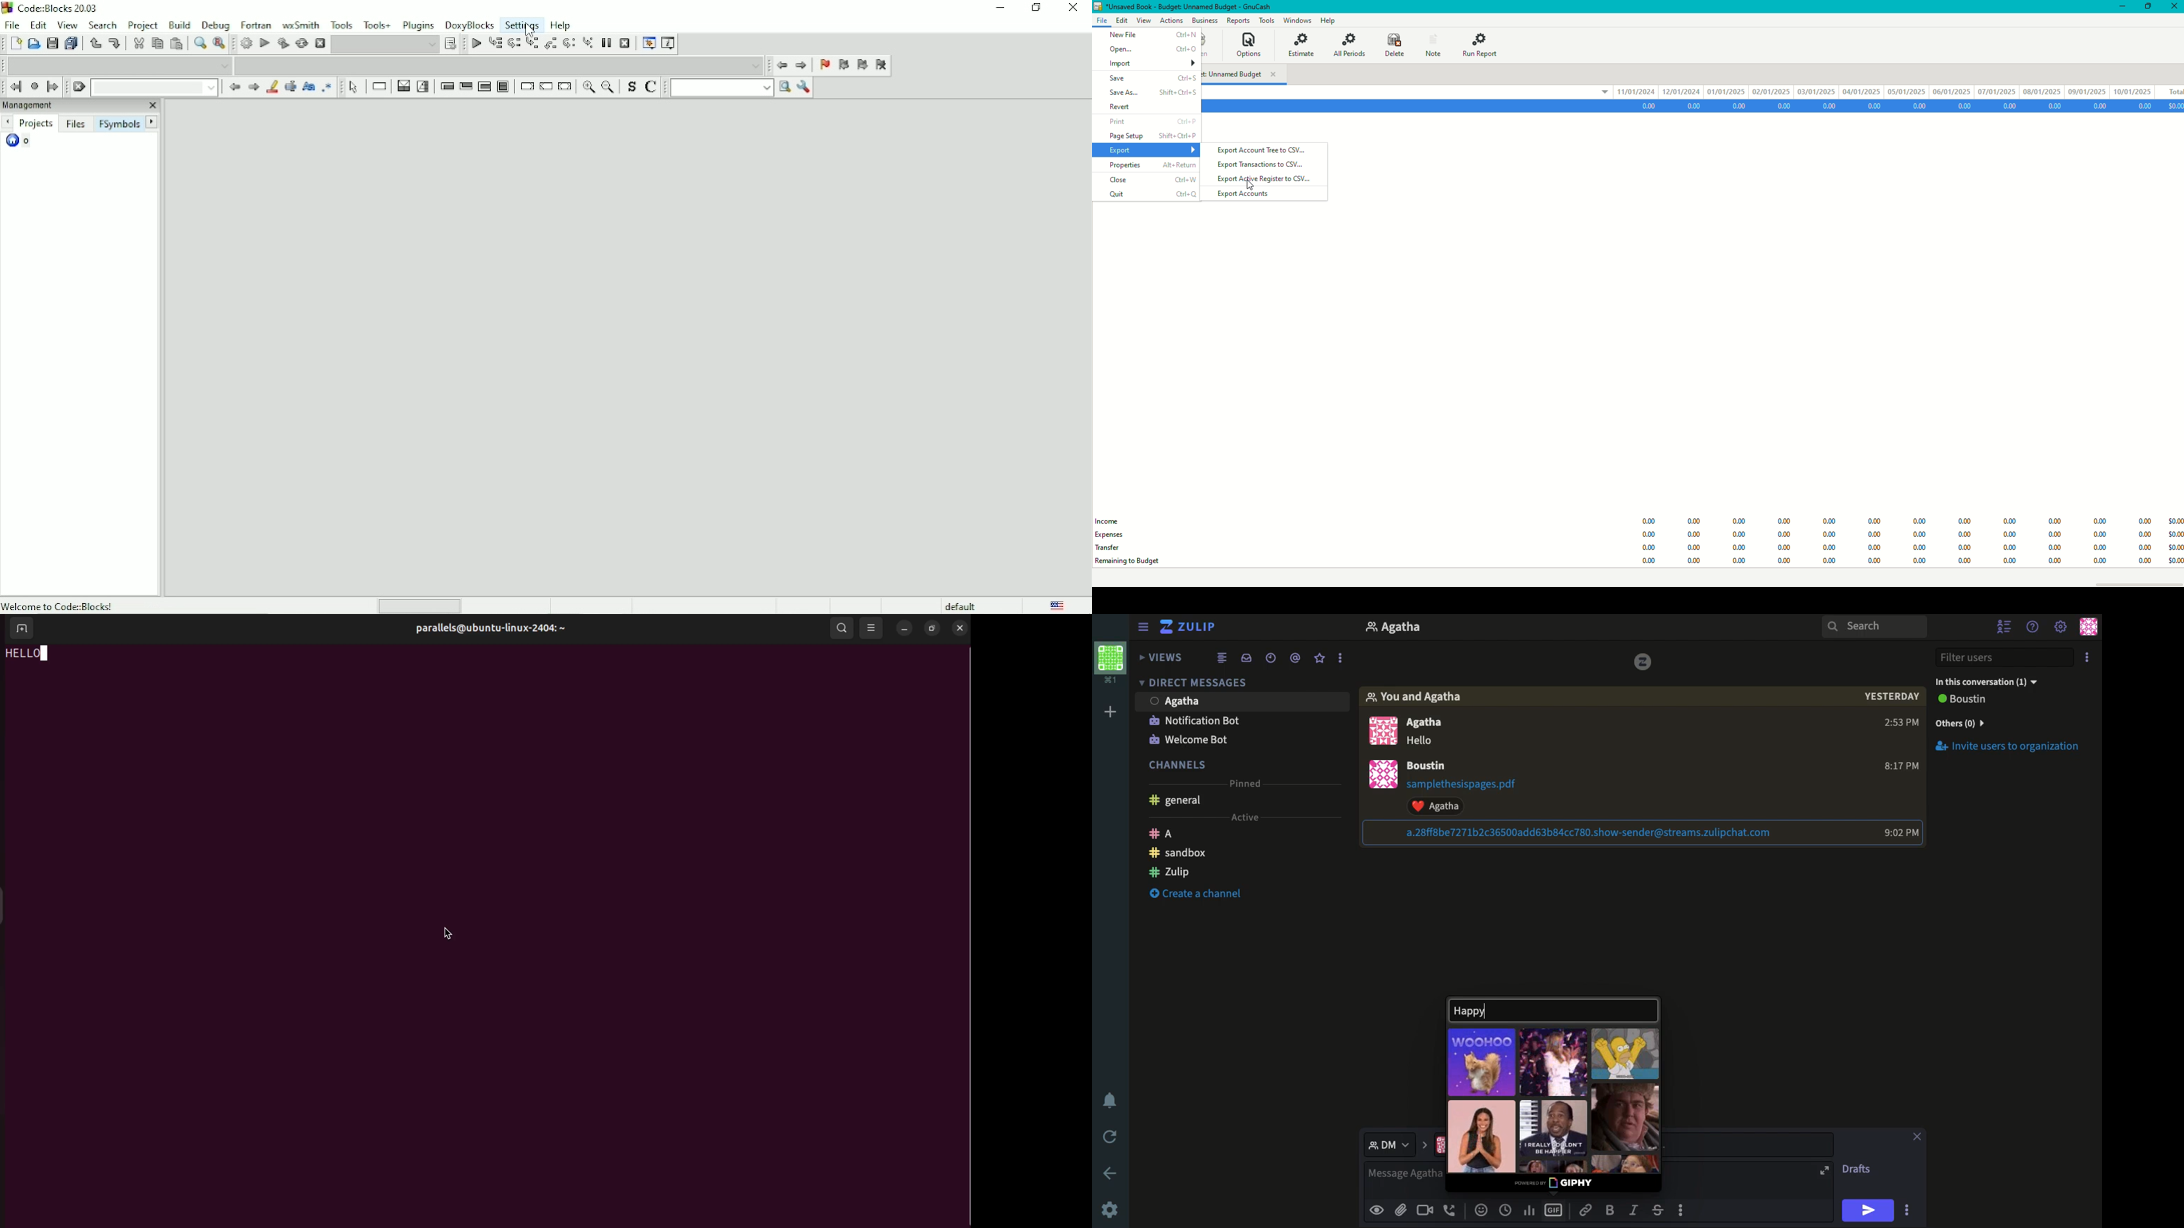  What do you see at coordinates (1151, 194) in the screenshot?
I see `Quit` at bounding box center [1151, 194].